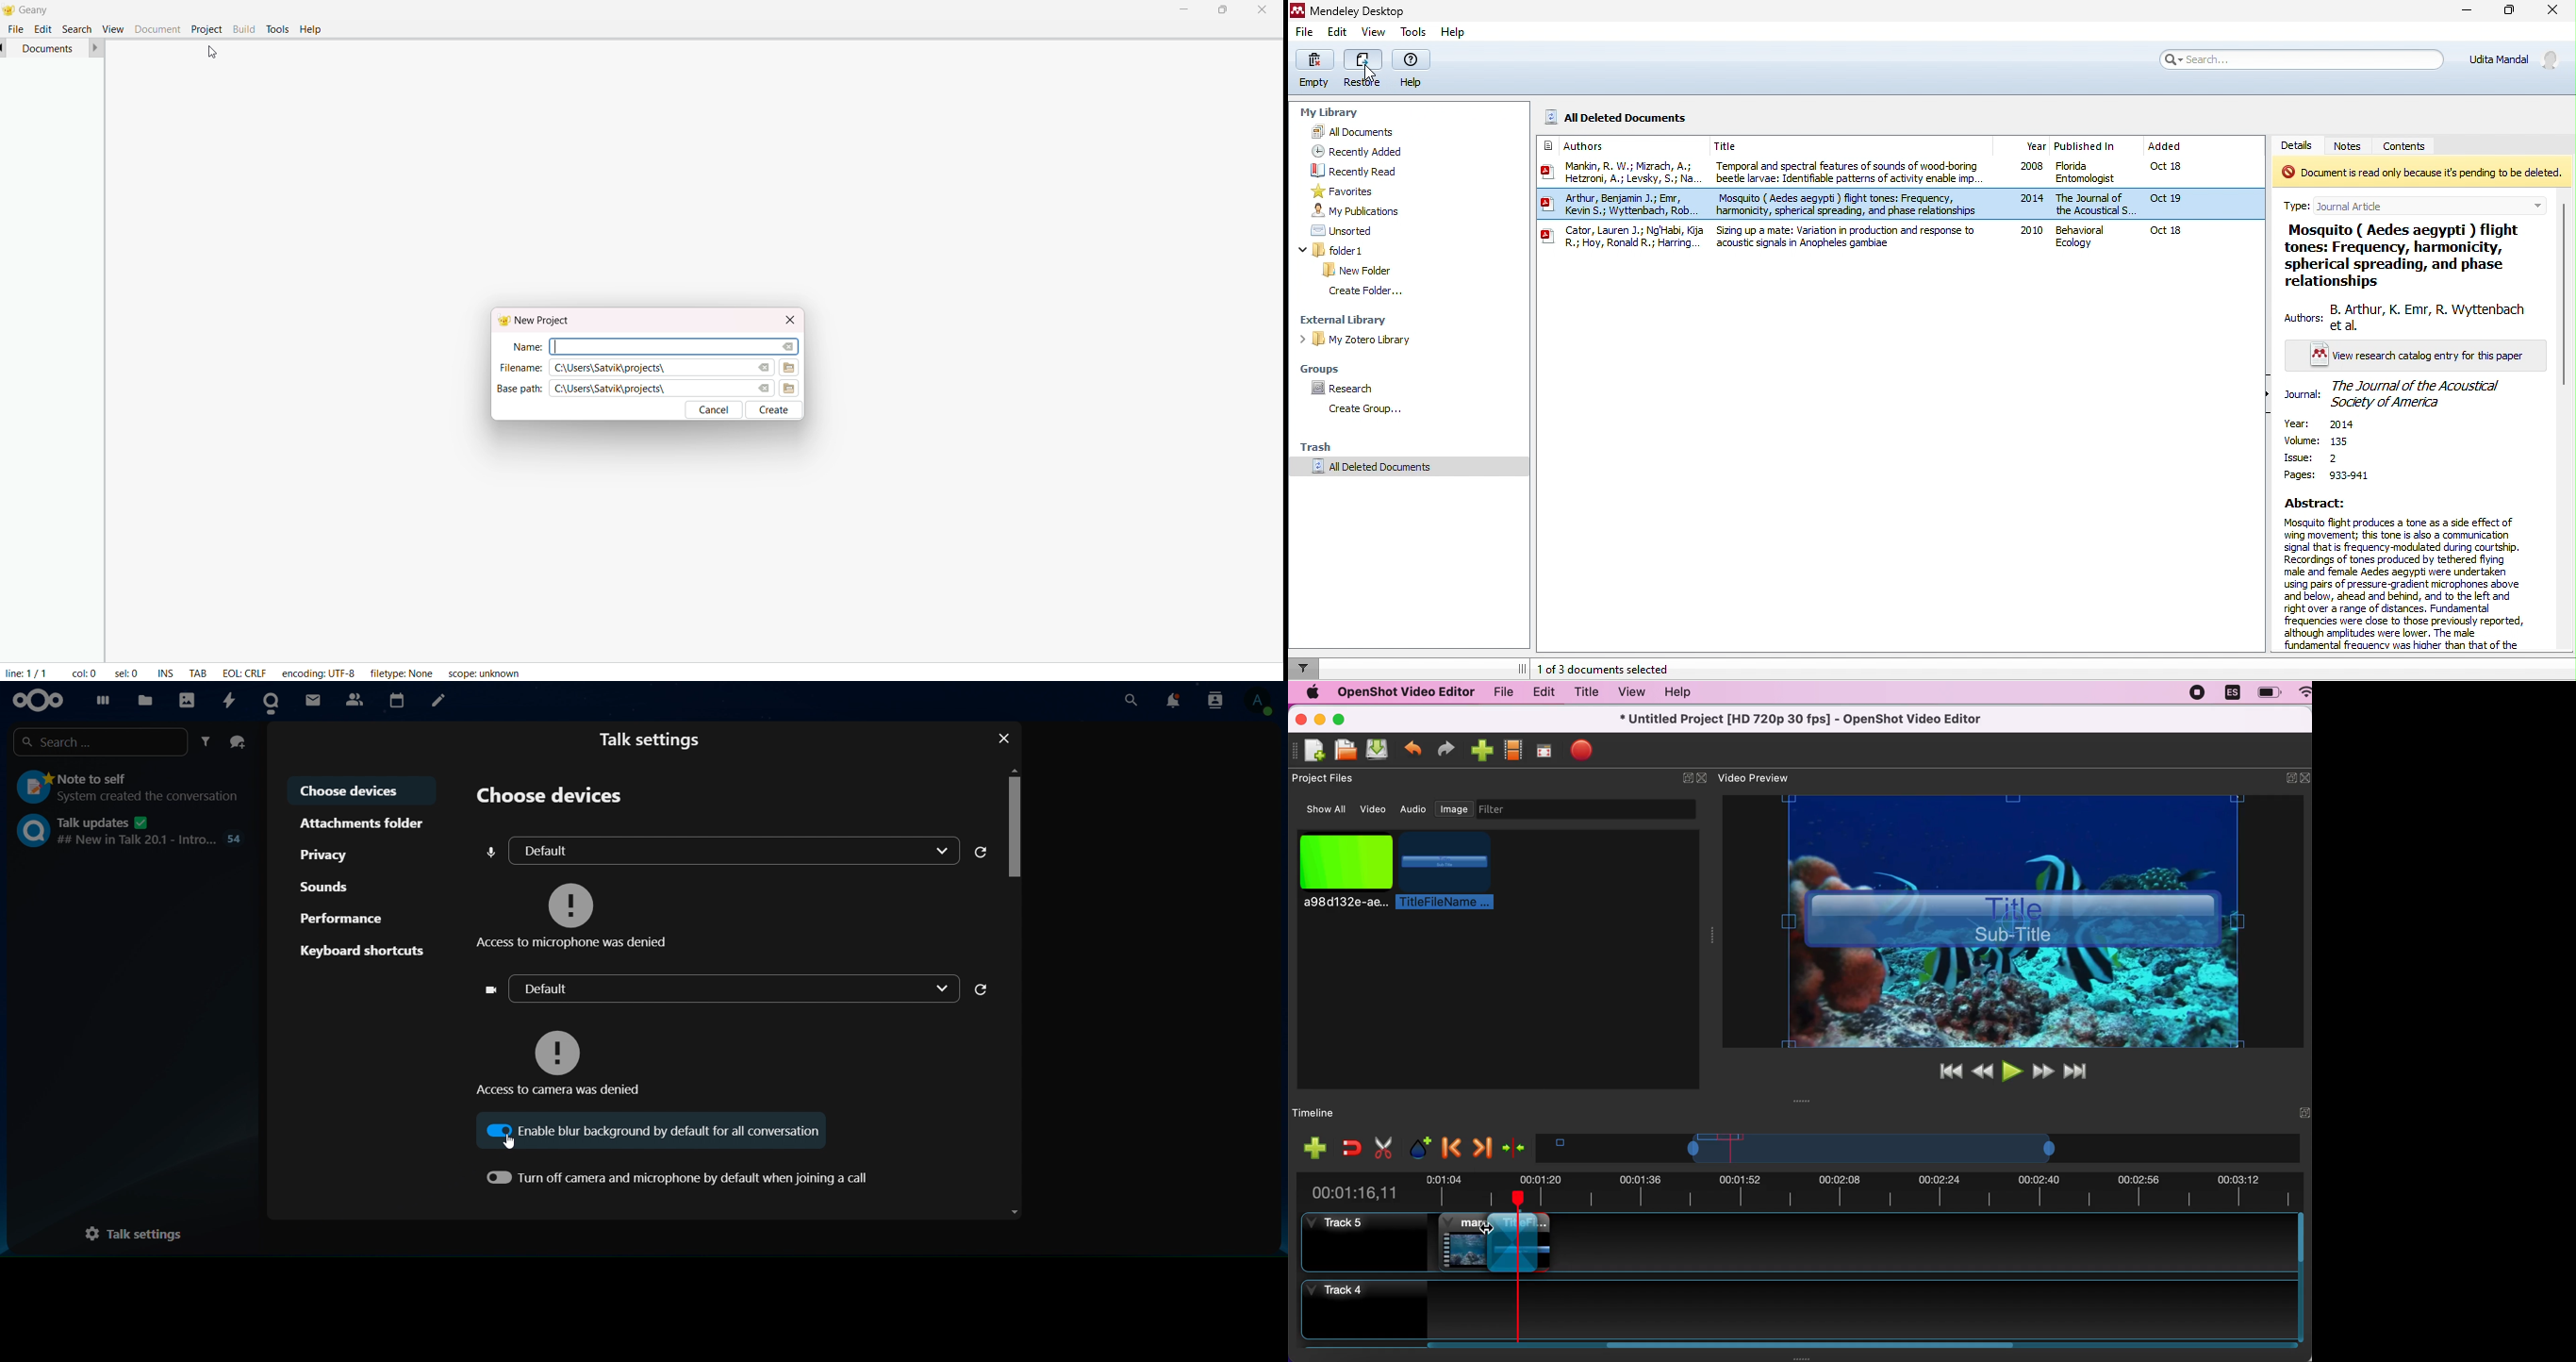  I want to click on all documents, so click(1370, 131).